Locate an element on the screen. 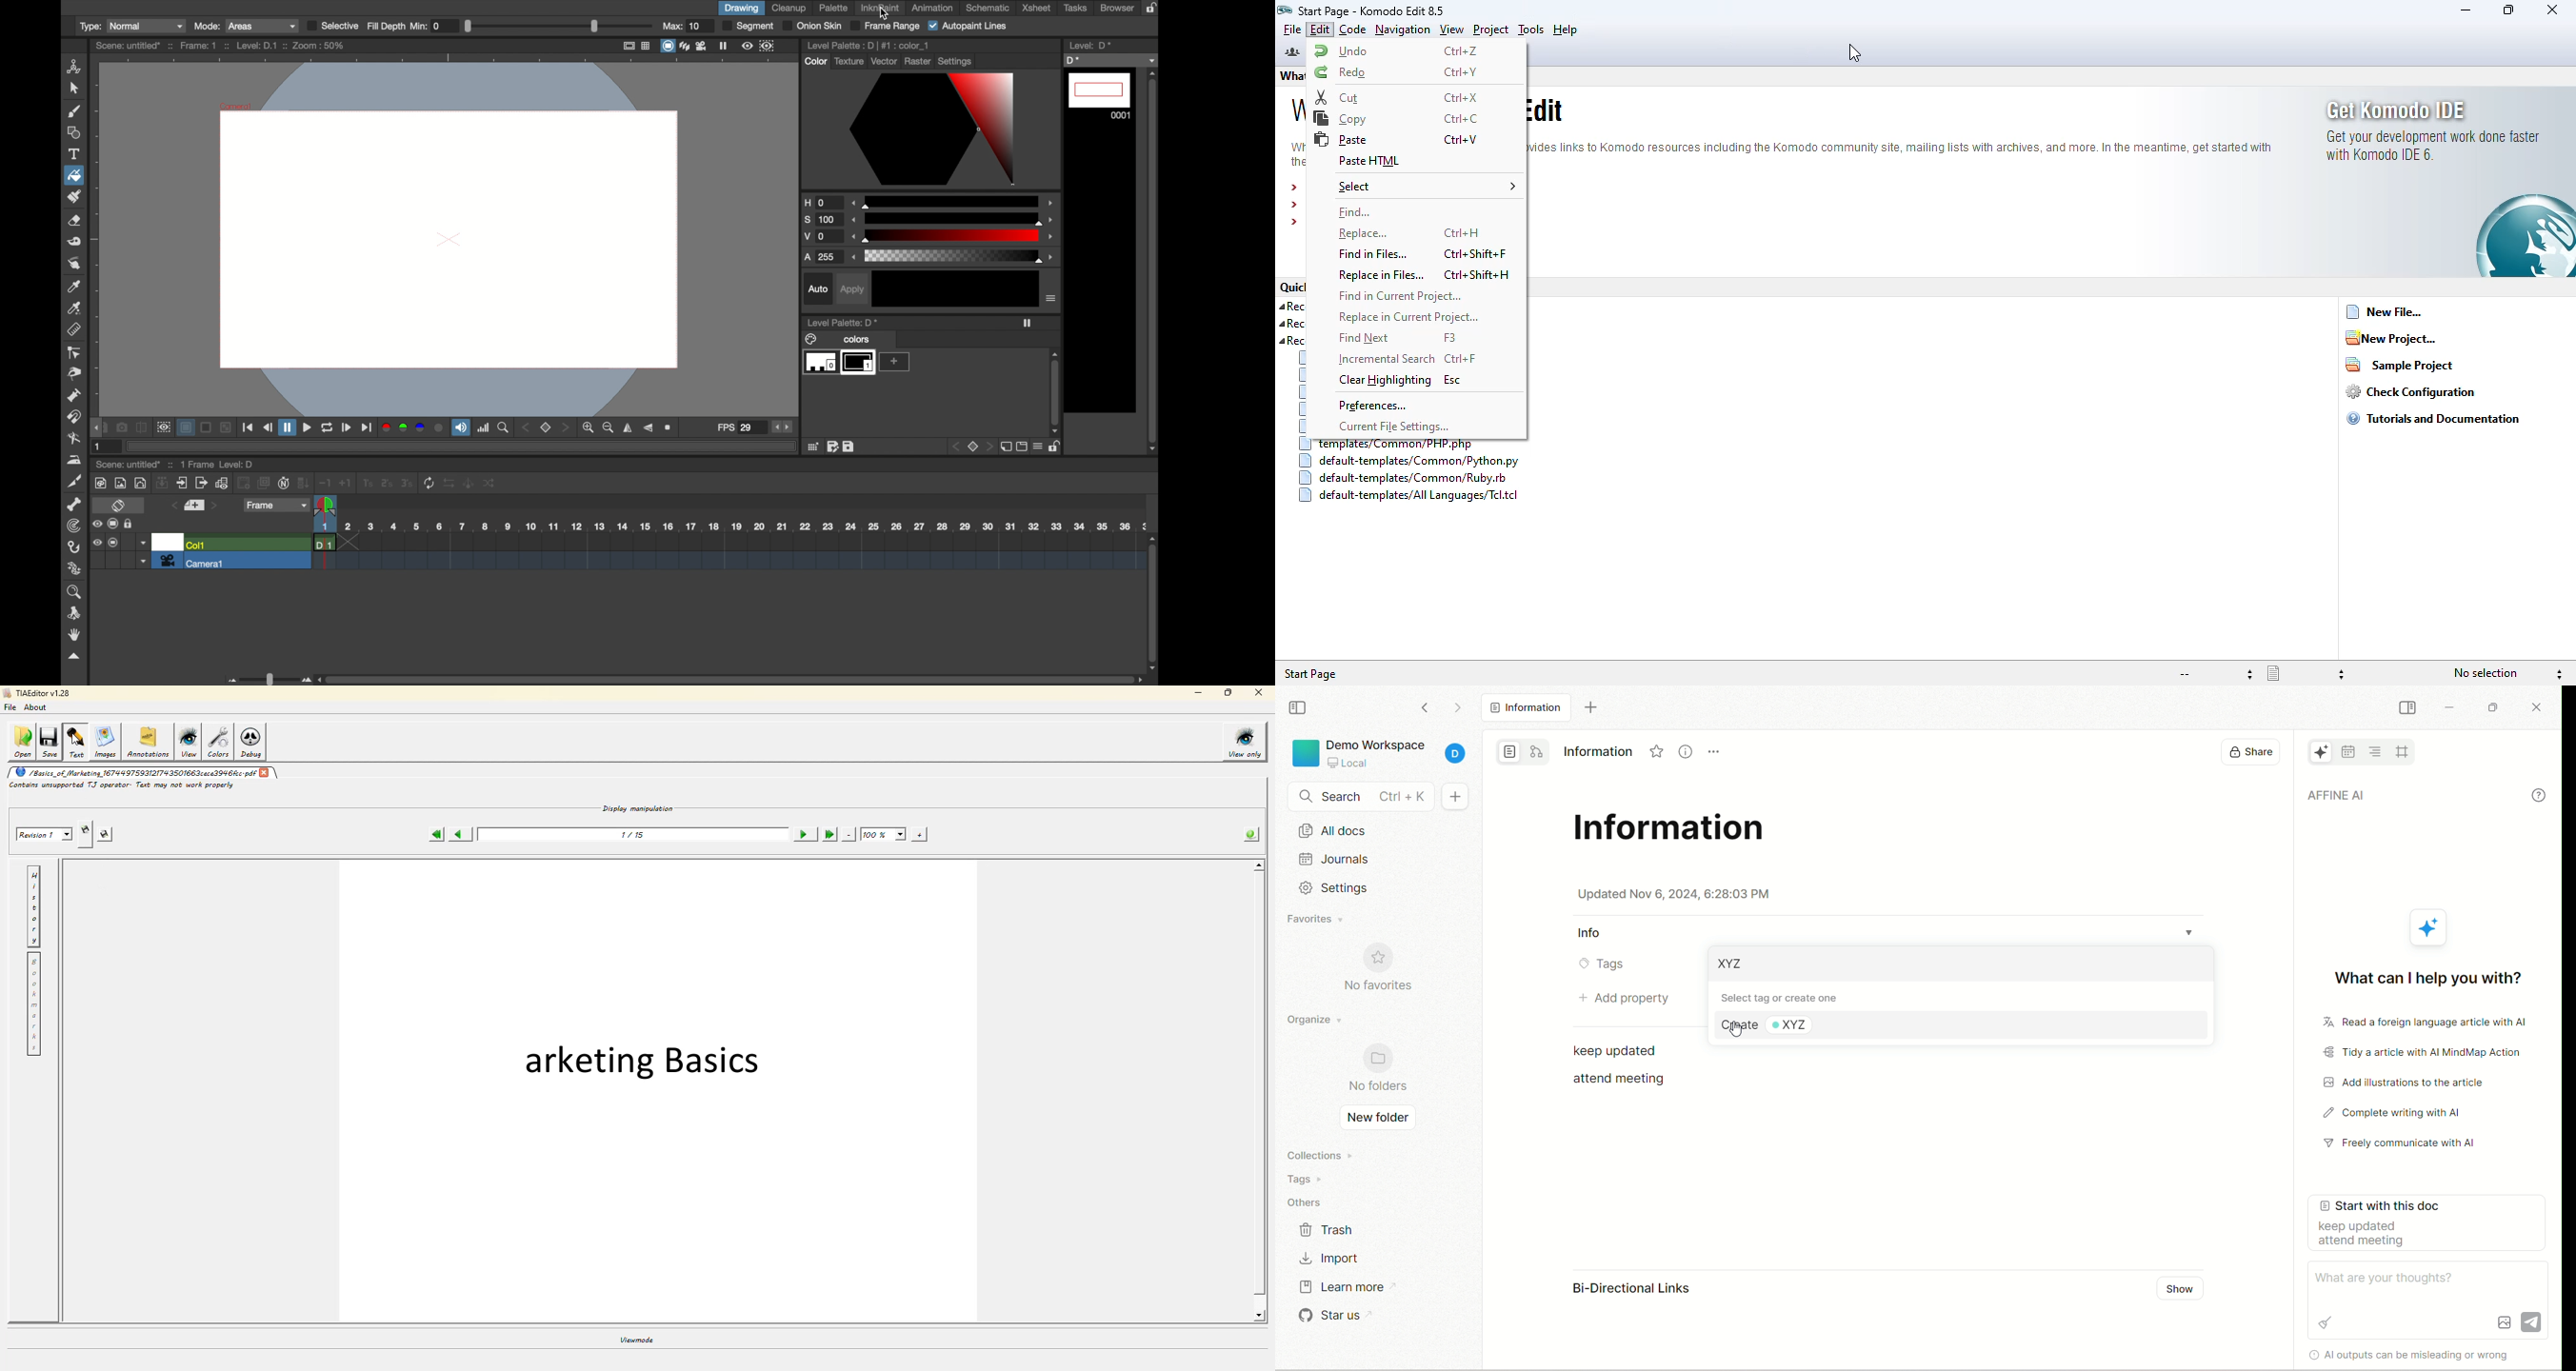 The image size is (2576, 1372). grid is located at coordinates (813, 446).